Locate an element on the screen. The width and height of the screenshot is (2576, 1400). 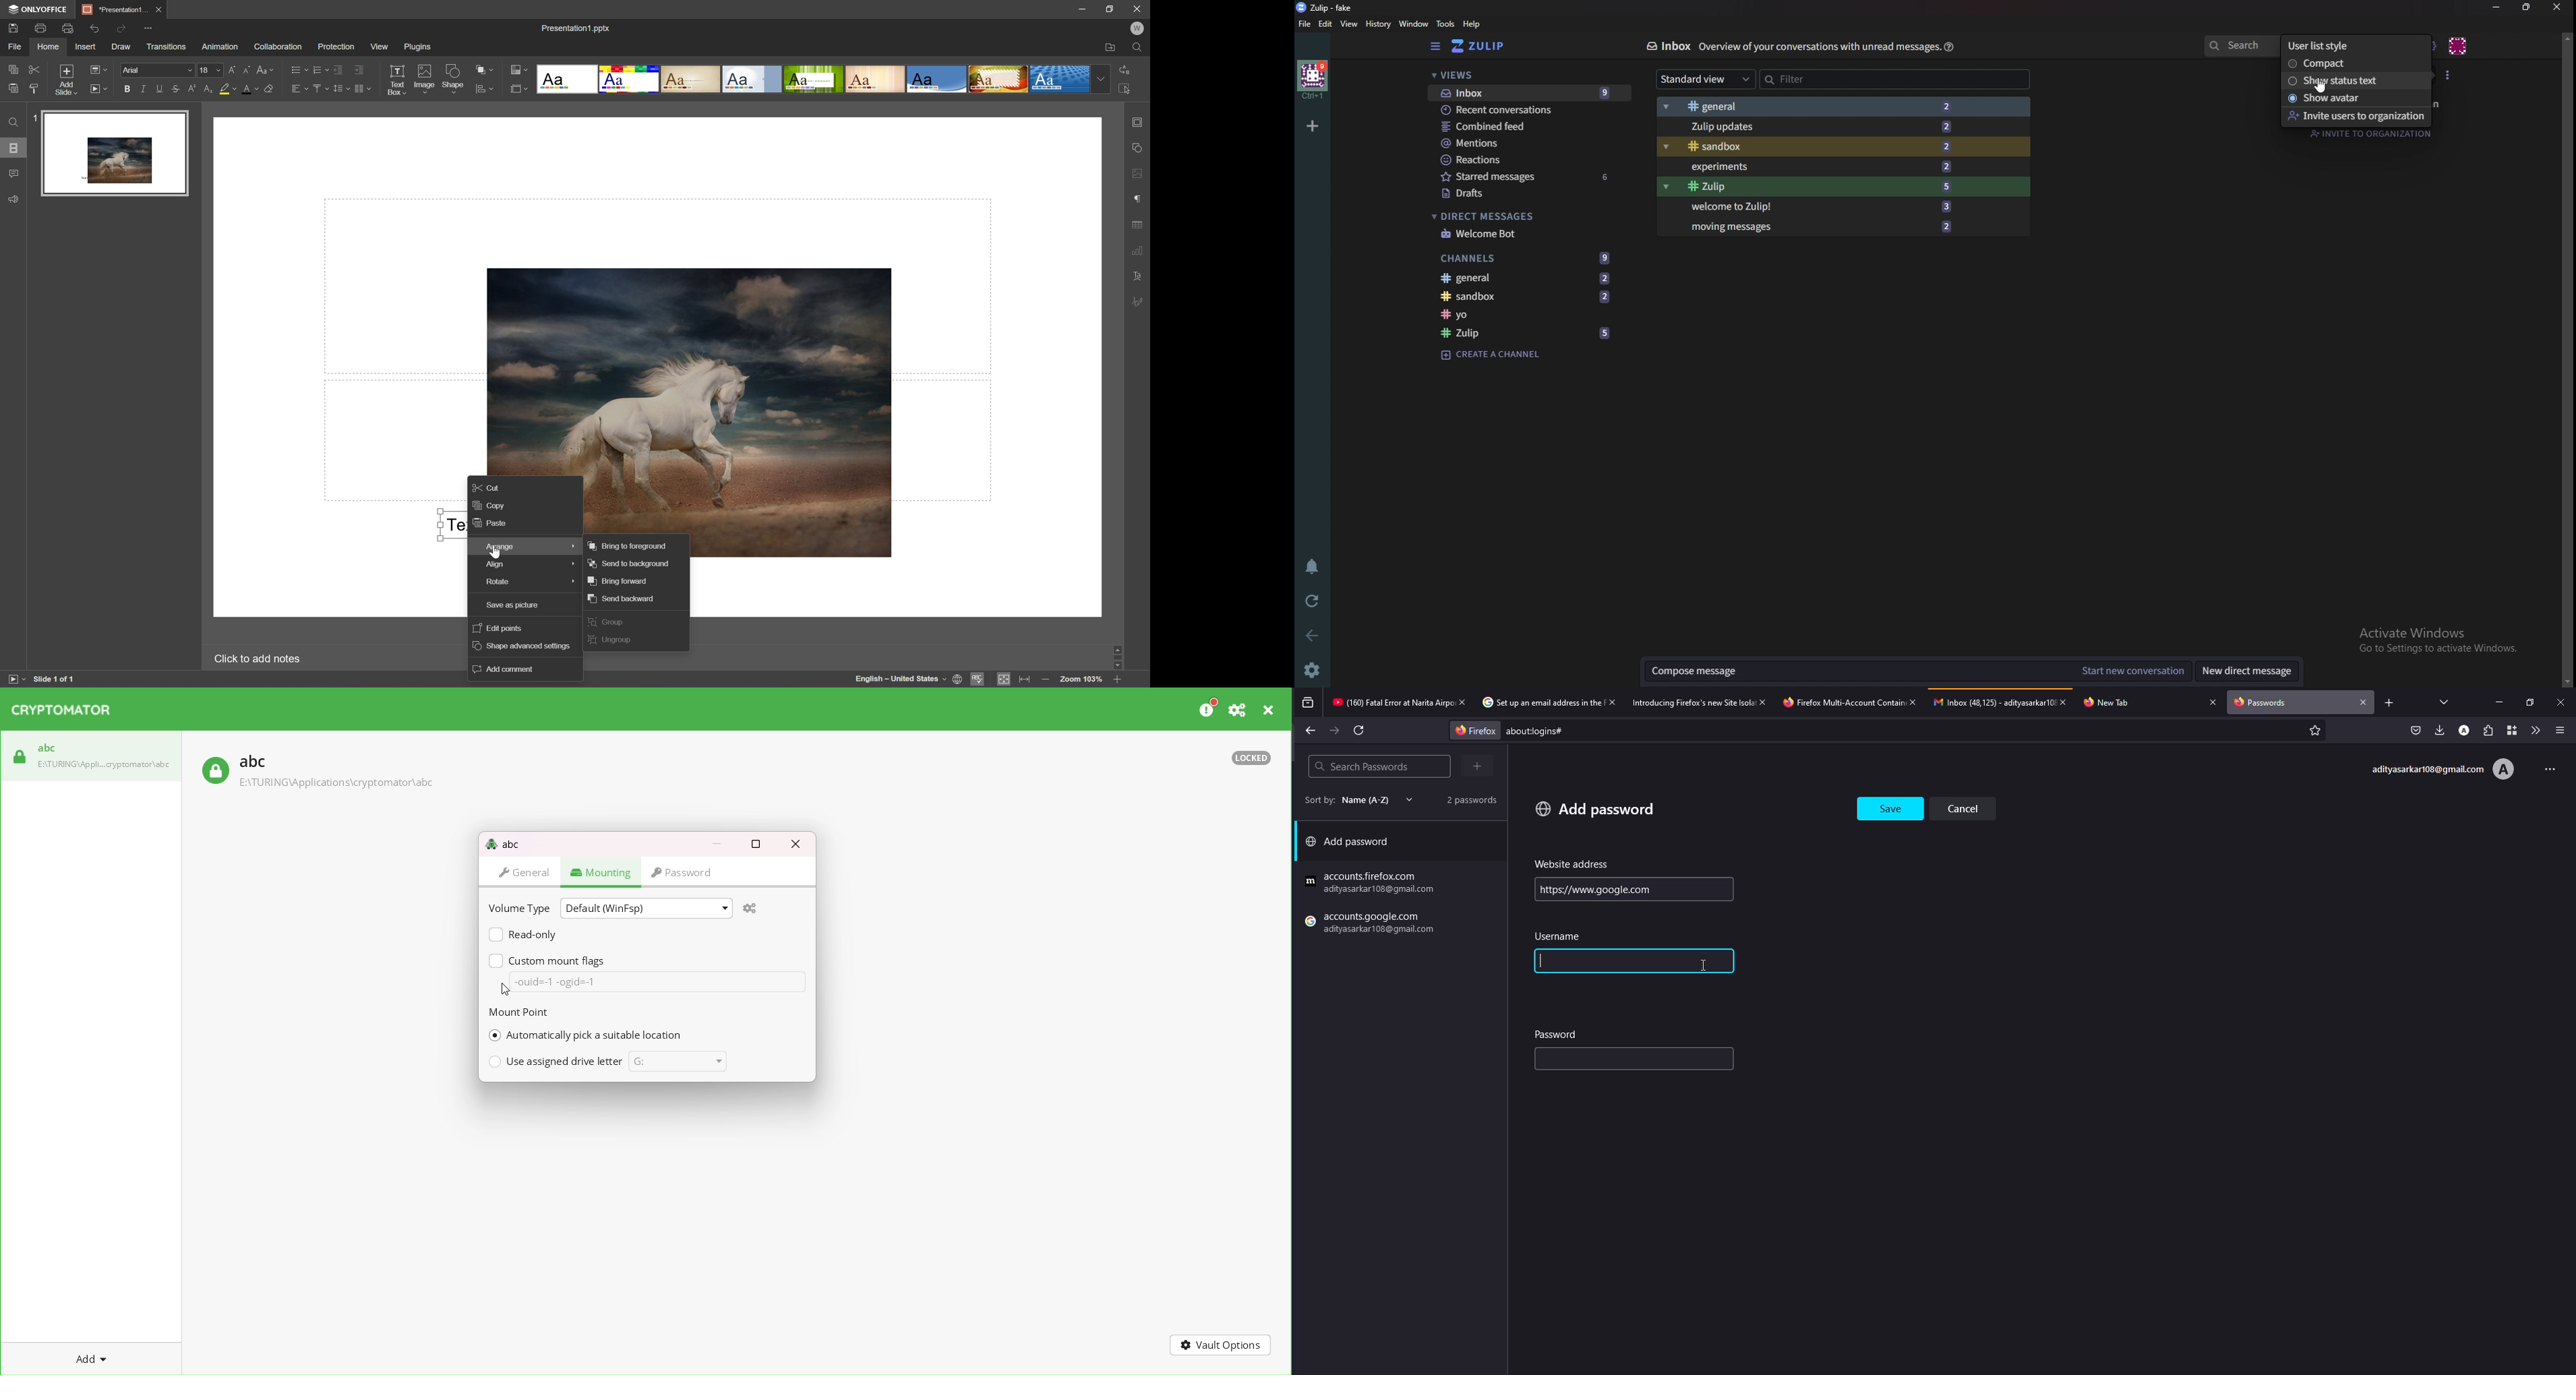
Slide settings is located at coordinates (1141, 121).